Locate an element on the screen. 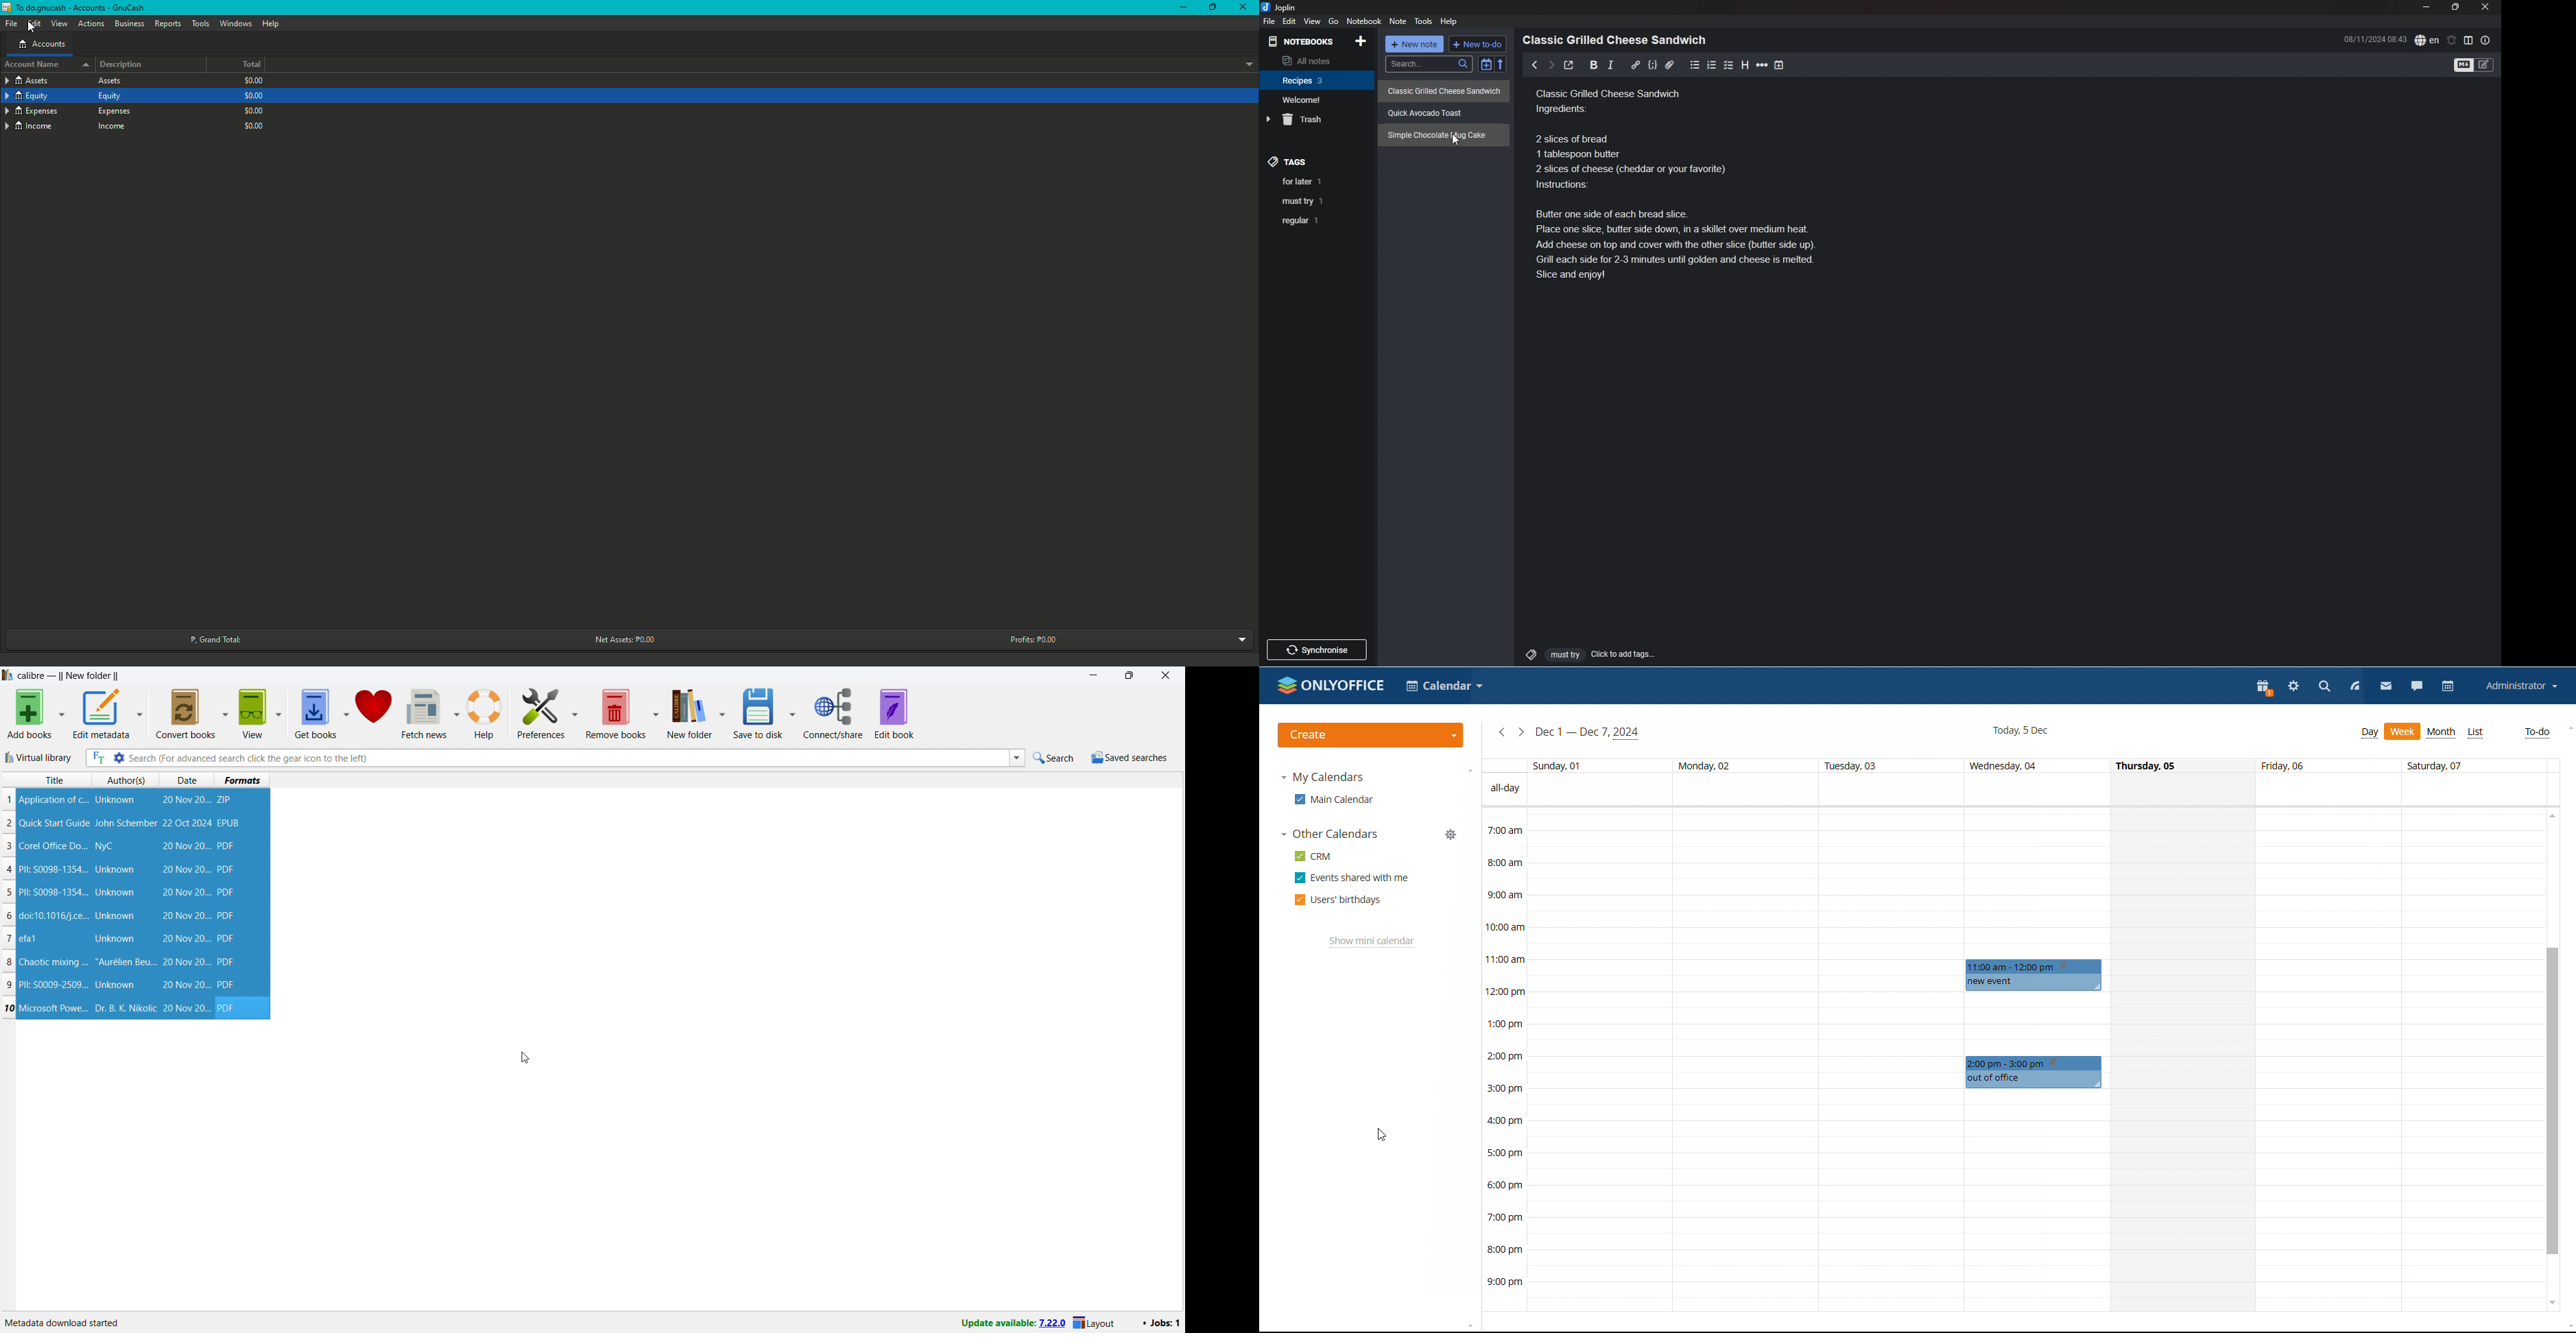 This screenshot has height=1344, width=2576. efa1 is located at coordinates (29, 939).